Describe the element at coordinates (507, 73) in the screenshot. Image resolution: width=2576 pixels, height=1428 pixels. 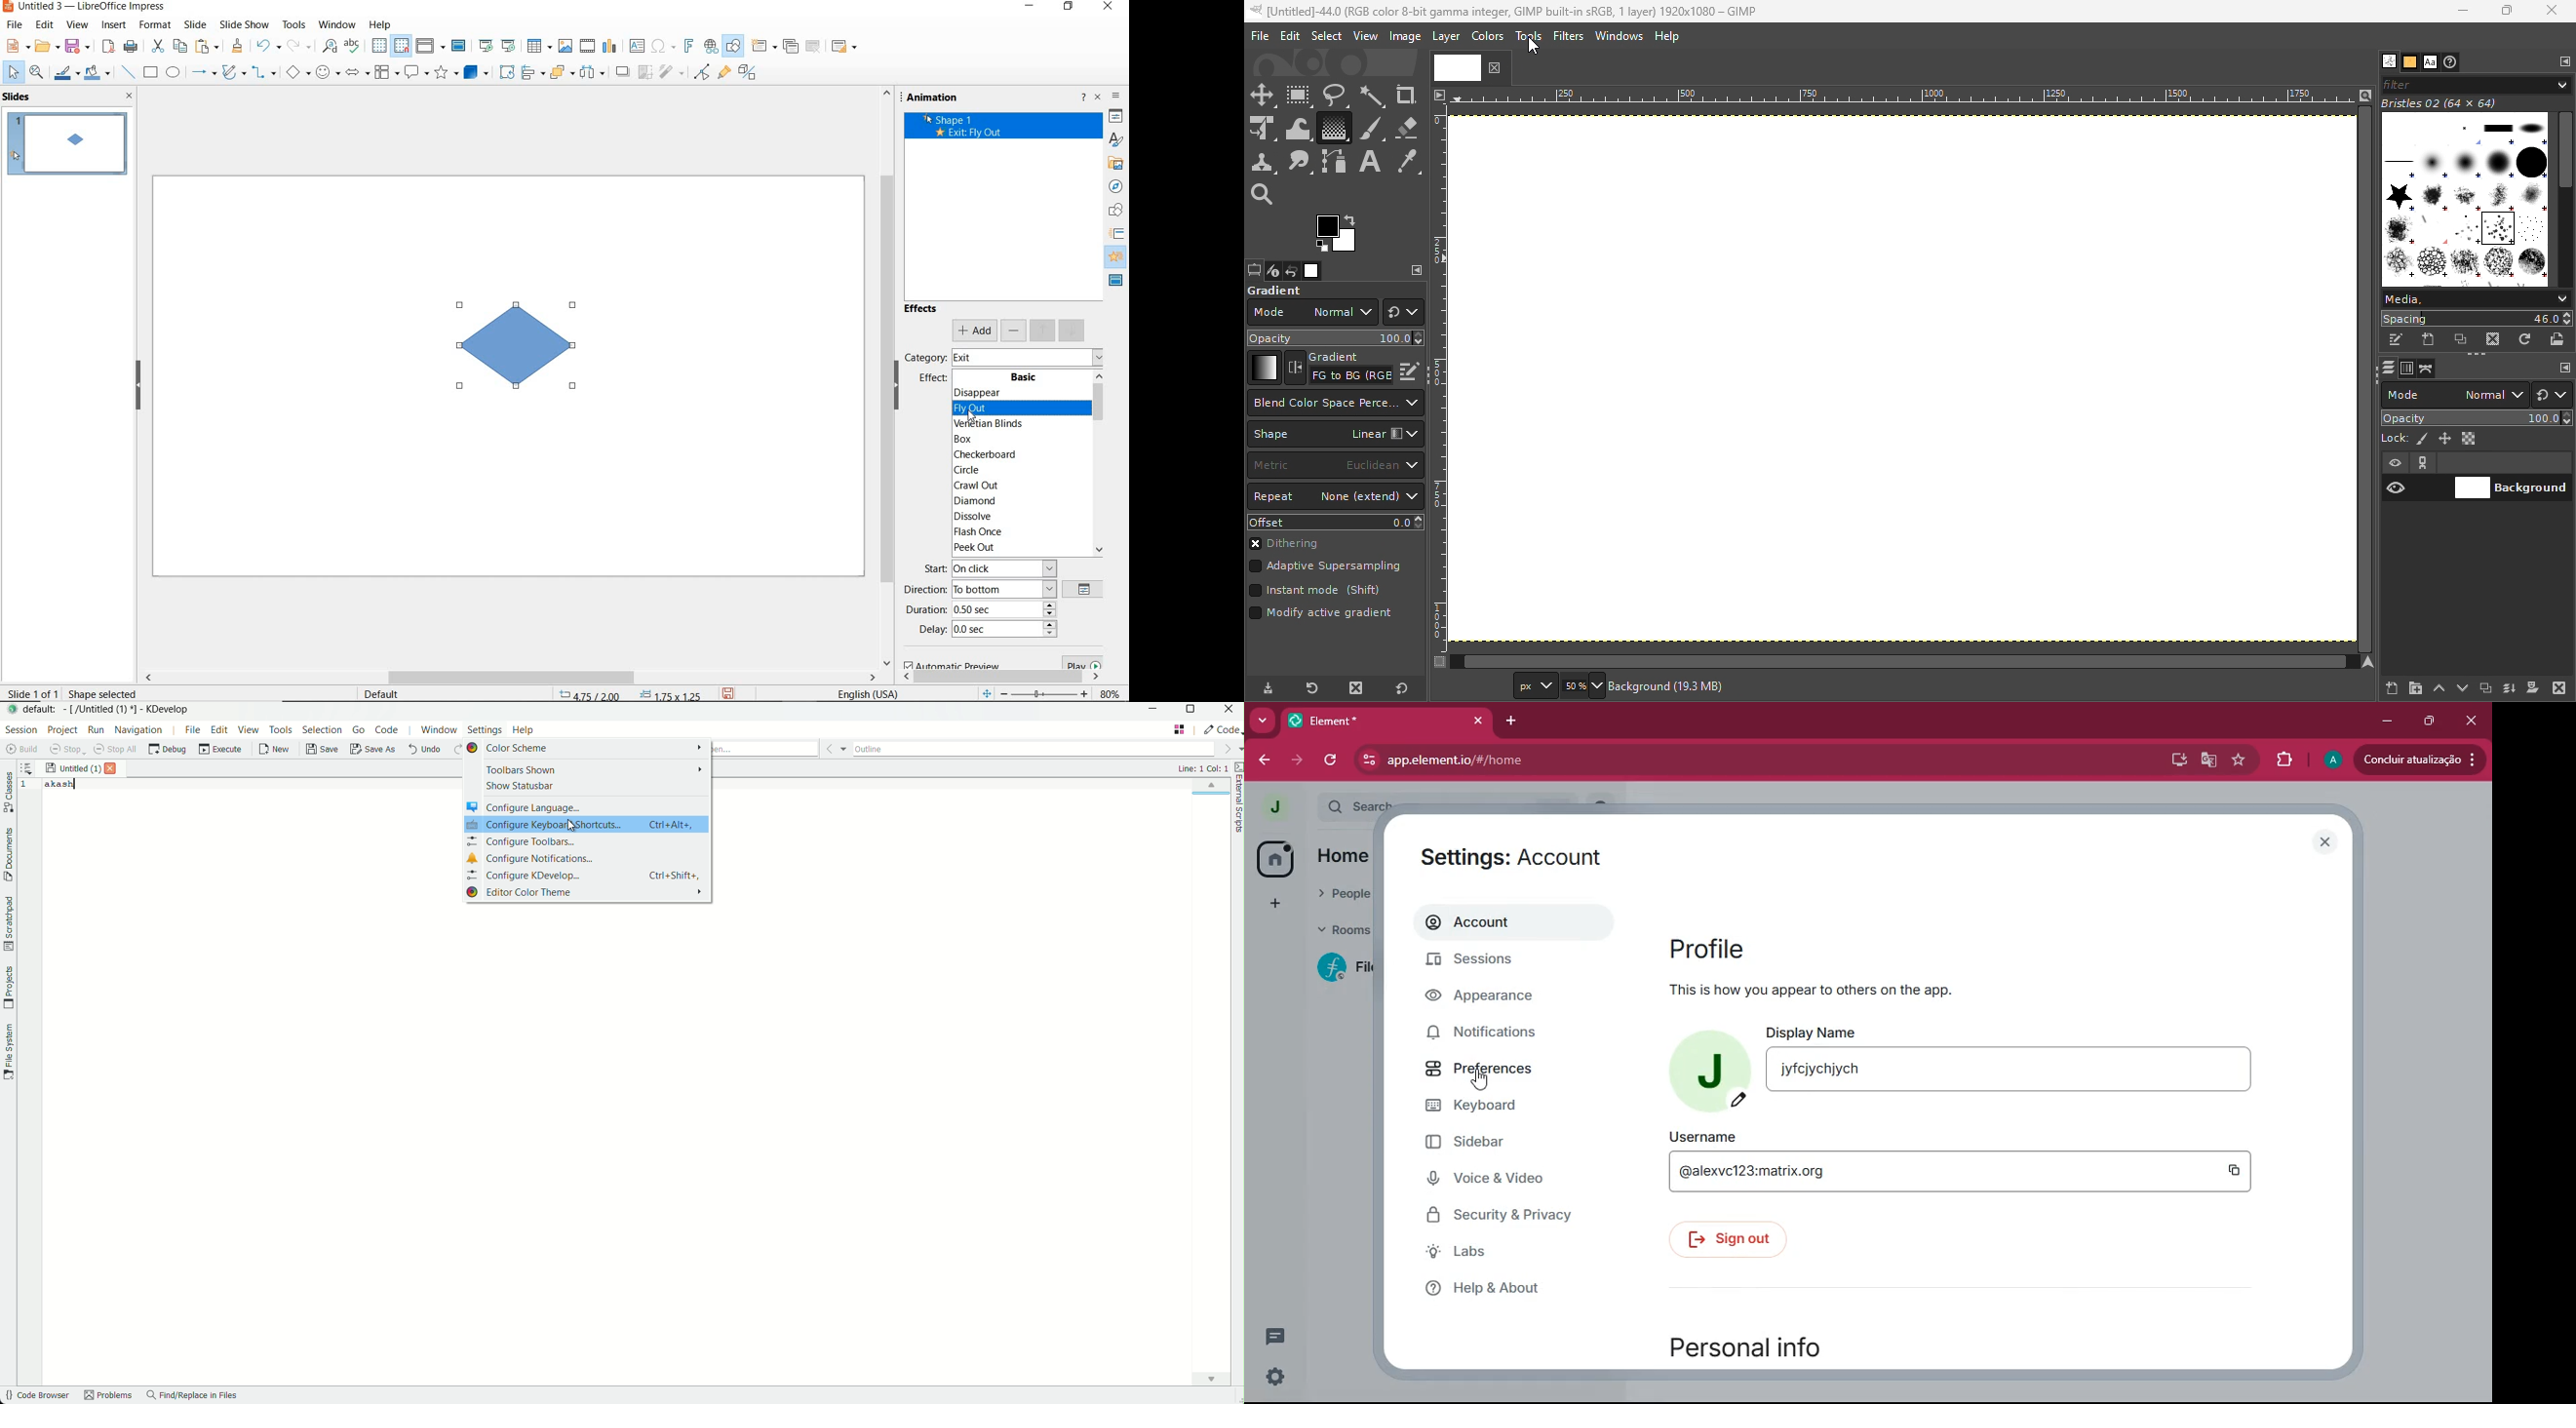
I see `rotate` at that location.